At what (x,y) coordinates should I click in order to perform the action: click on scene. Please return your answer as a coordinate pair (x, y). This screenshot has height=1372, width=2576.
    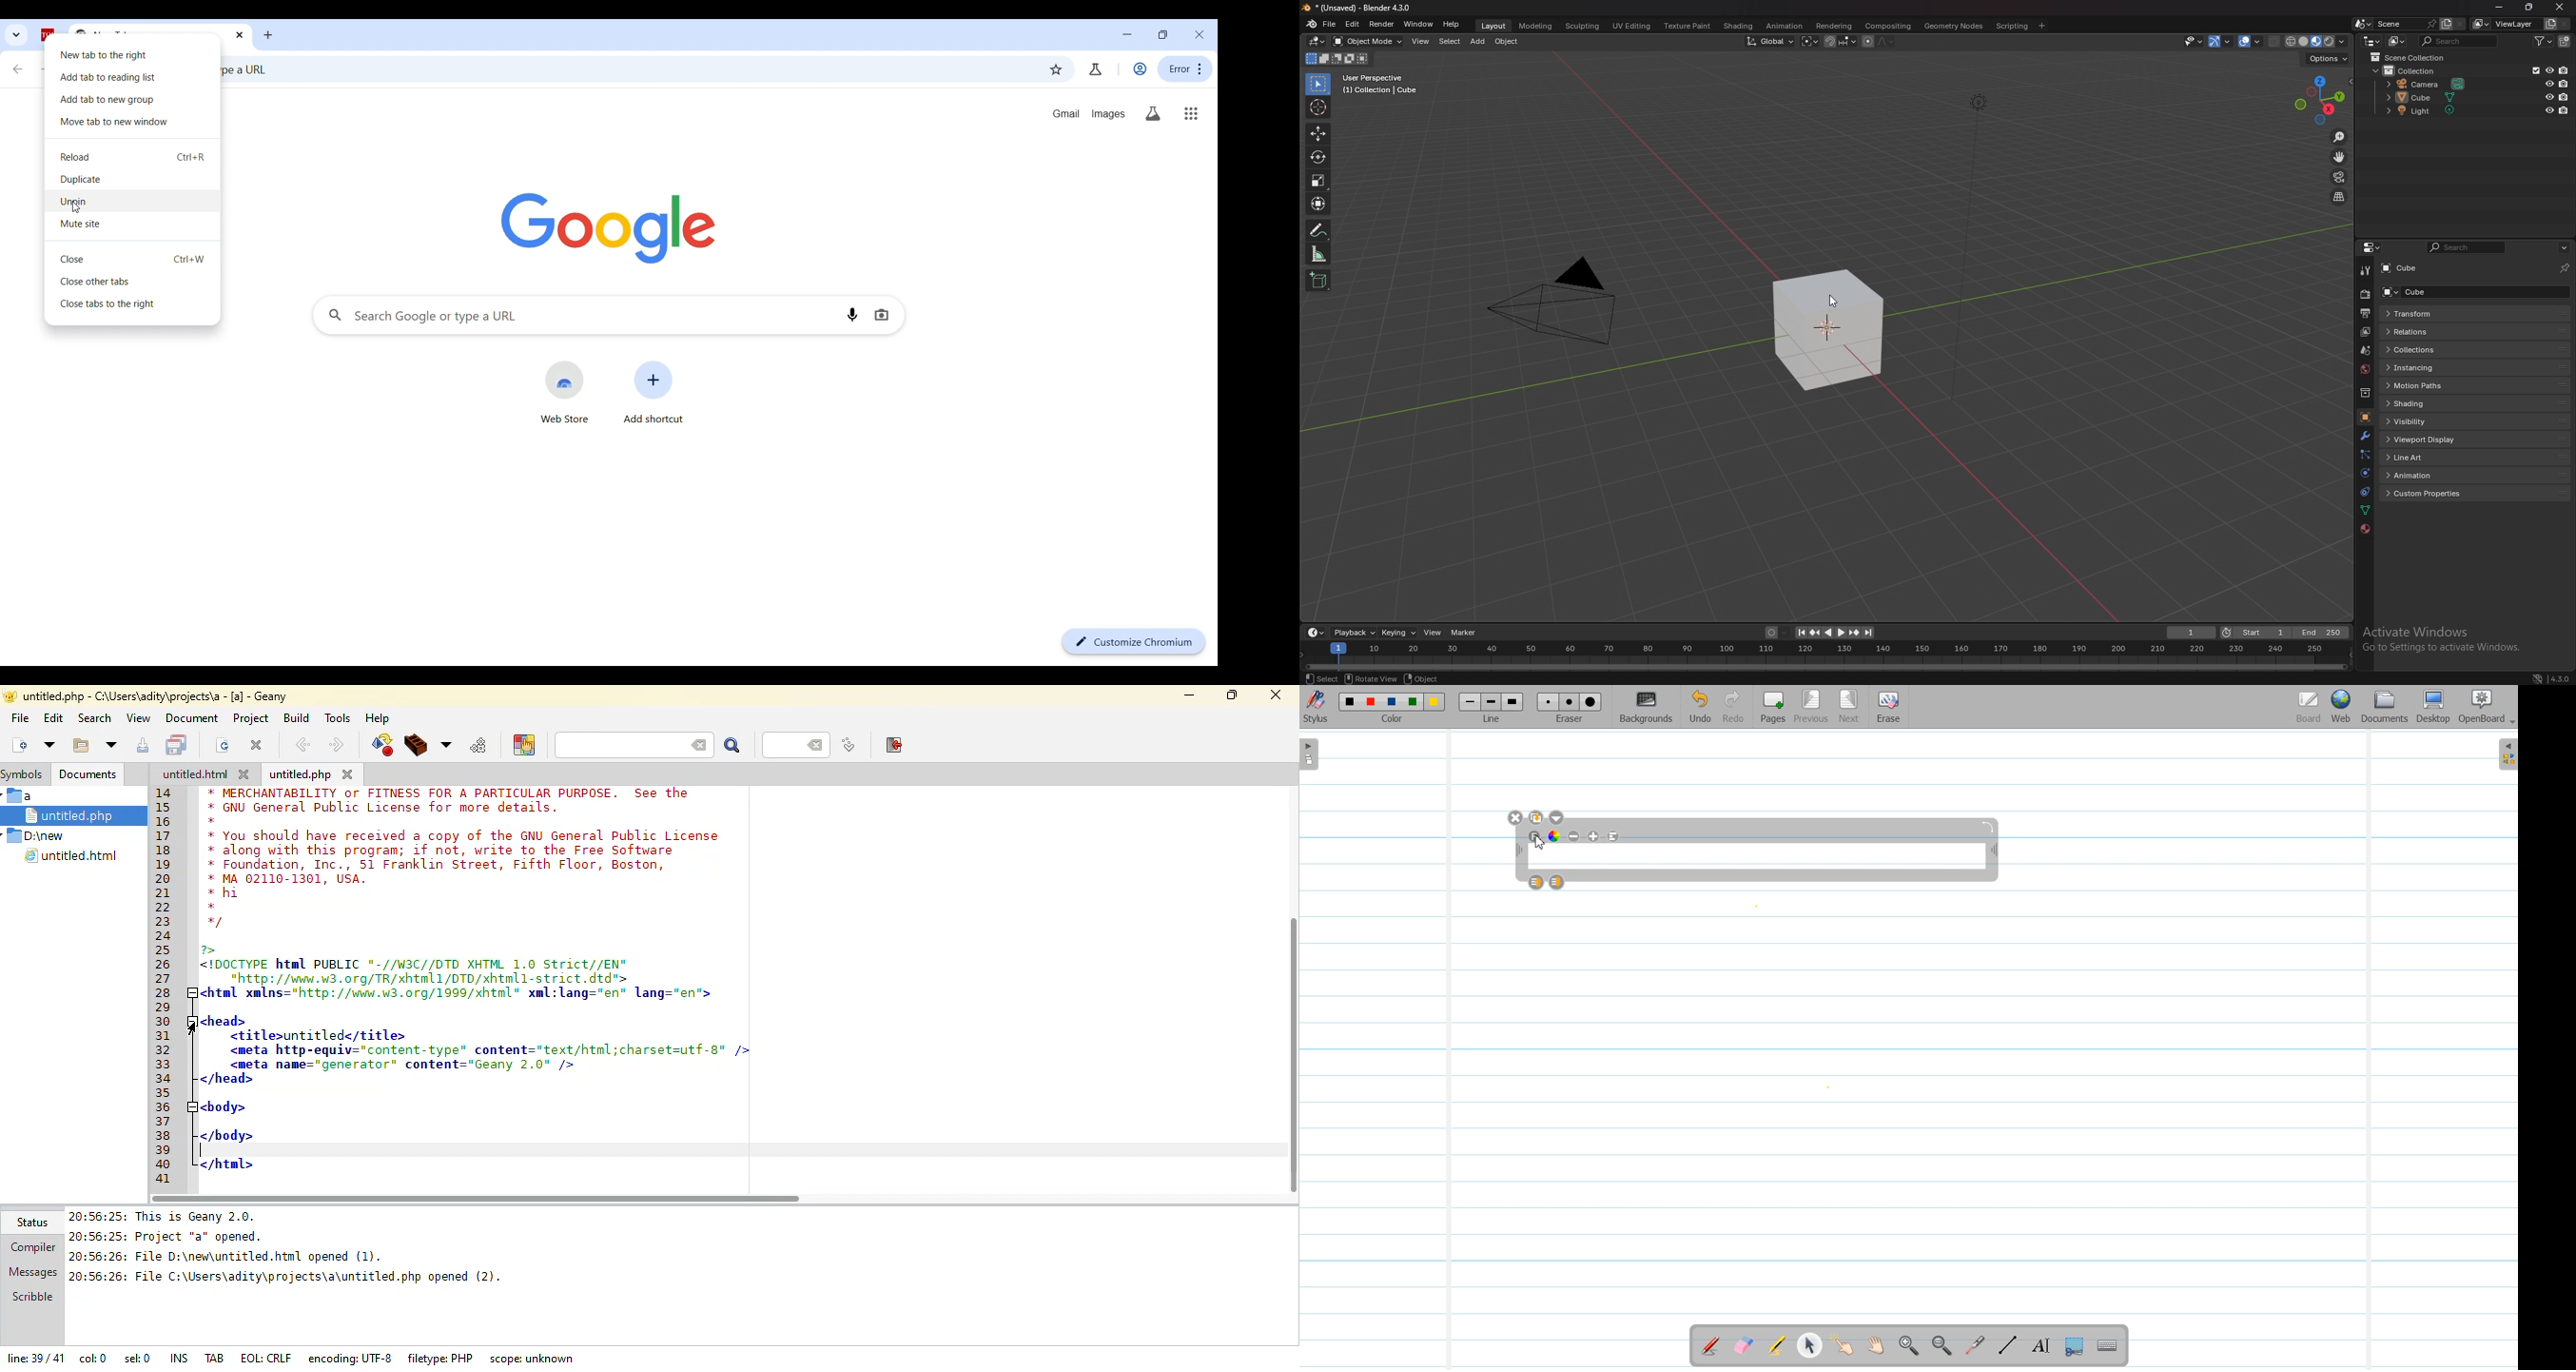
    Looking at the image, I should click on (2365, 350).